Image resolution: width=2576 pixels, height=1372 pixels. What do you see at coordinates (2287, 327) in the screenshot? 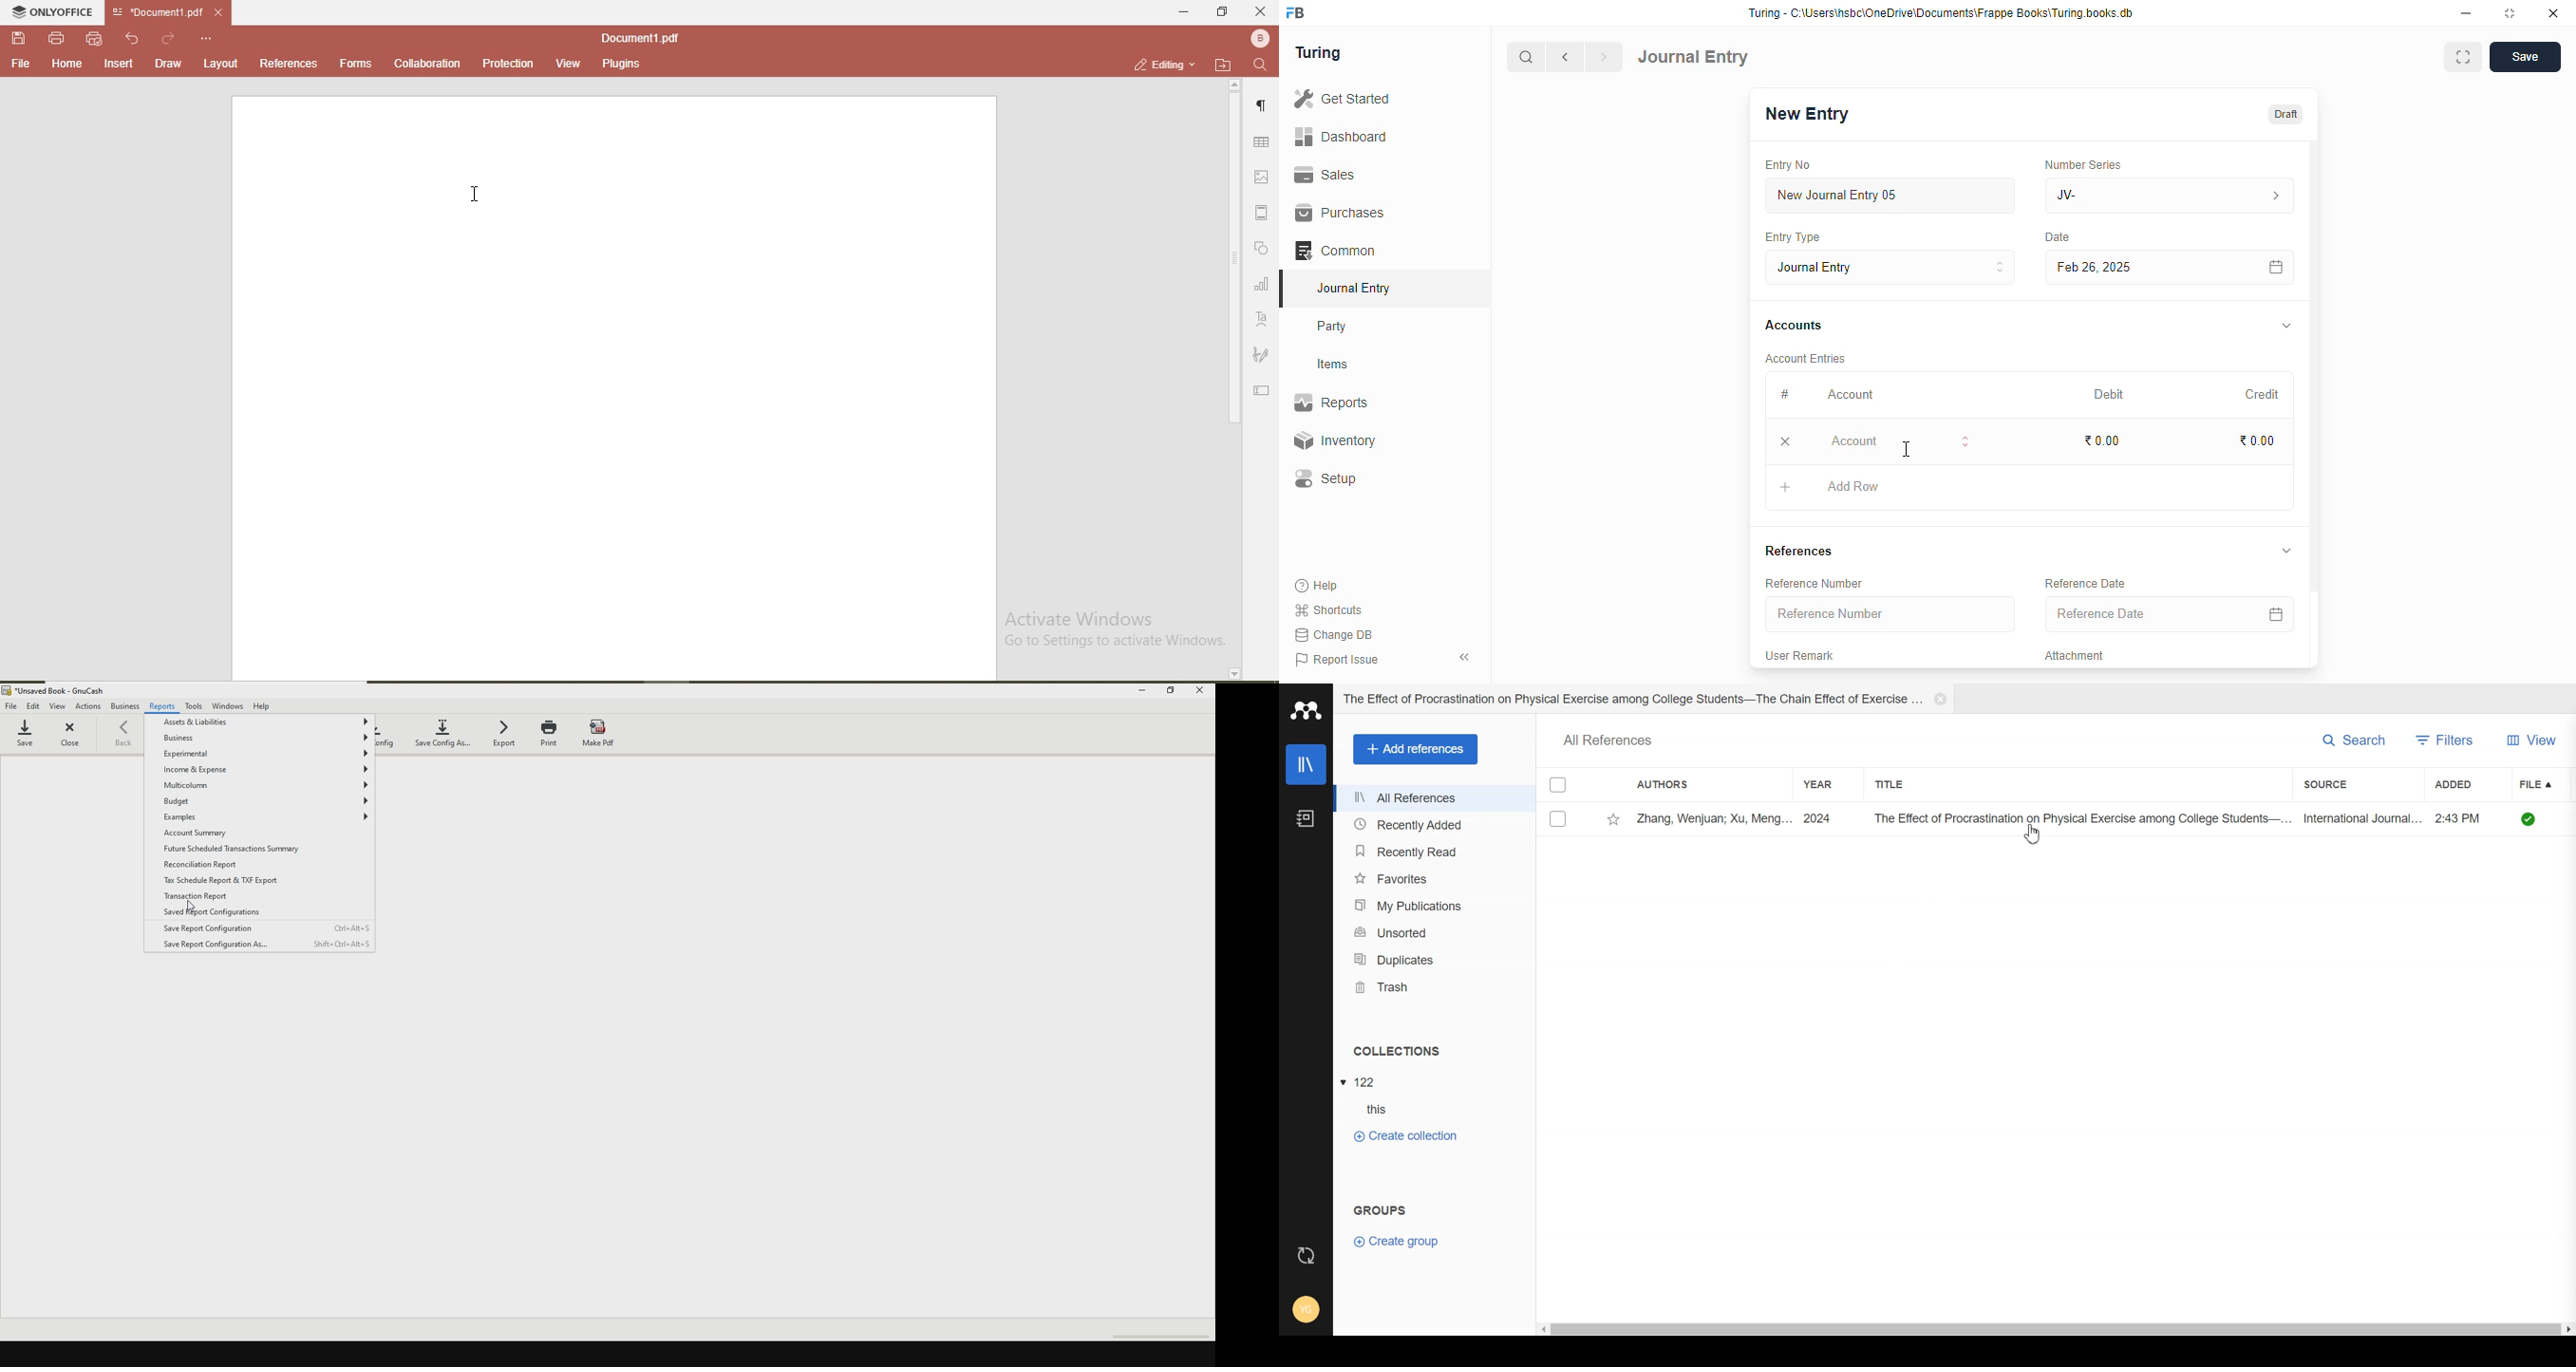
I see `toggle expand/collapse` at bounding box center [2287, 327].